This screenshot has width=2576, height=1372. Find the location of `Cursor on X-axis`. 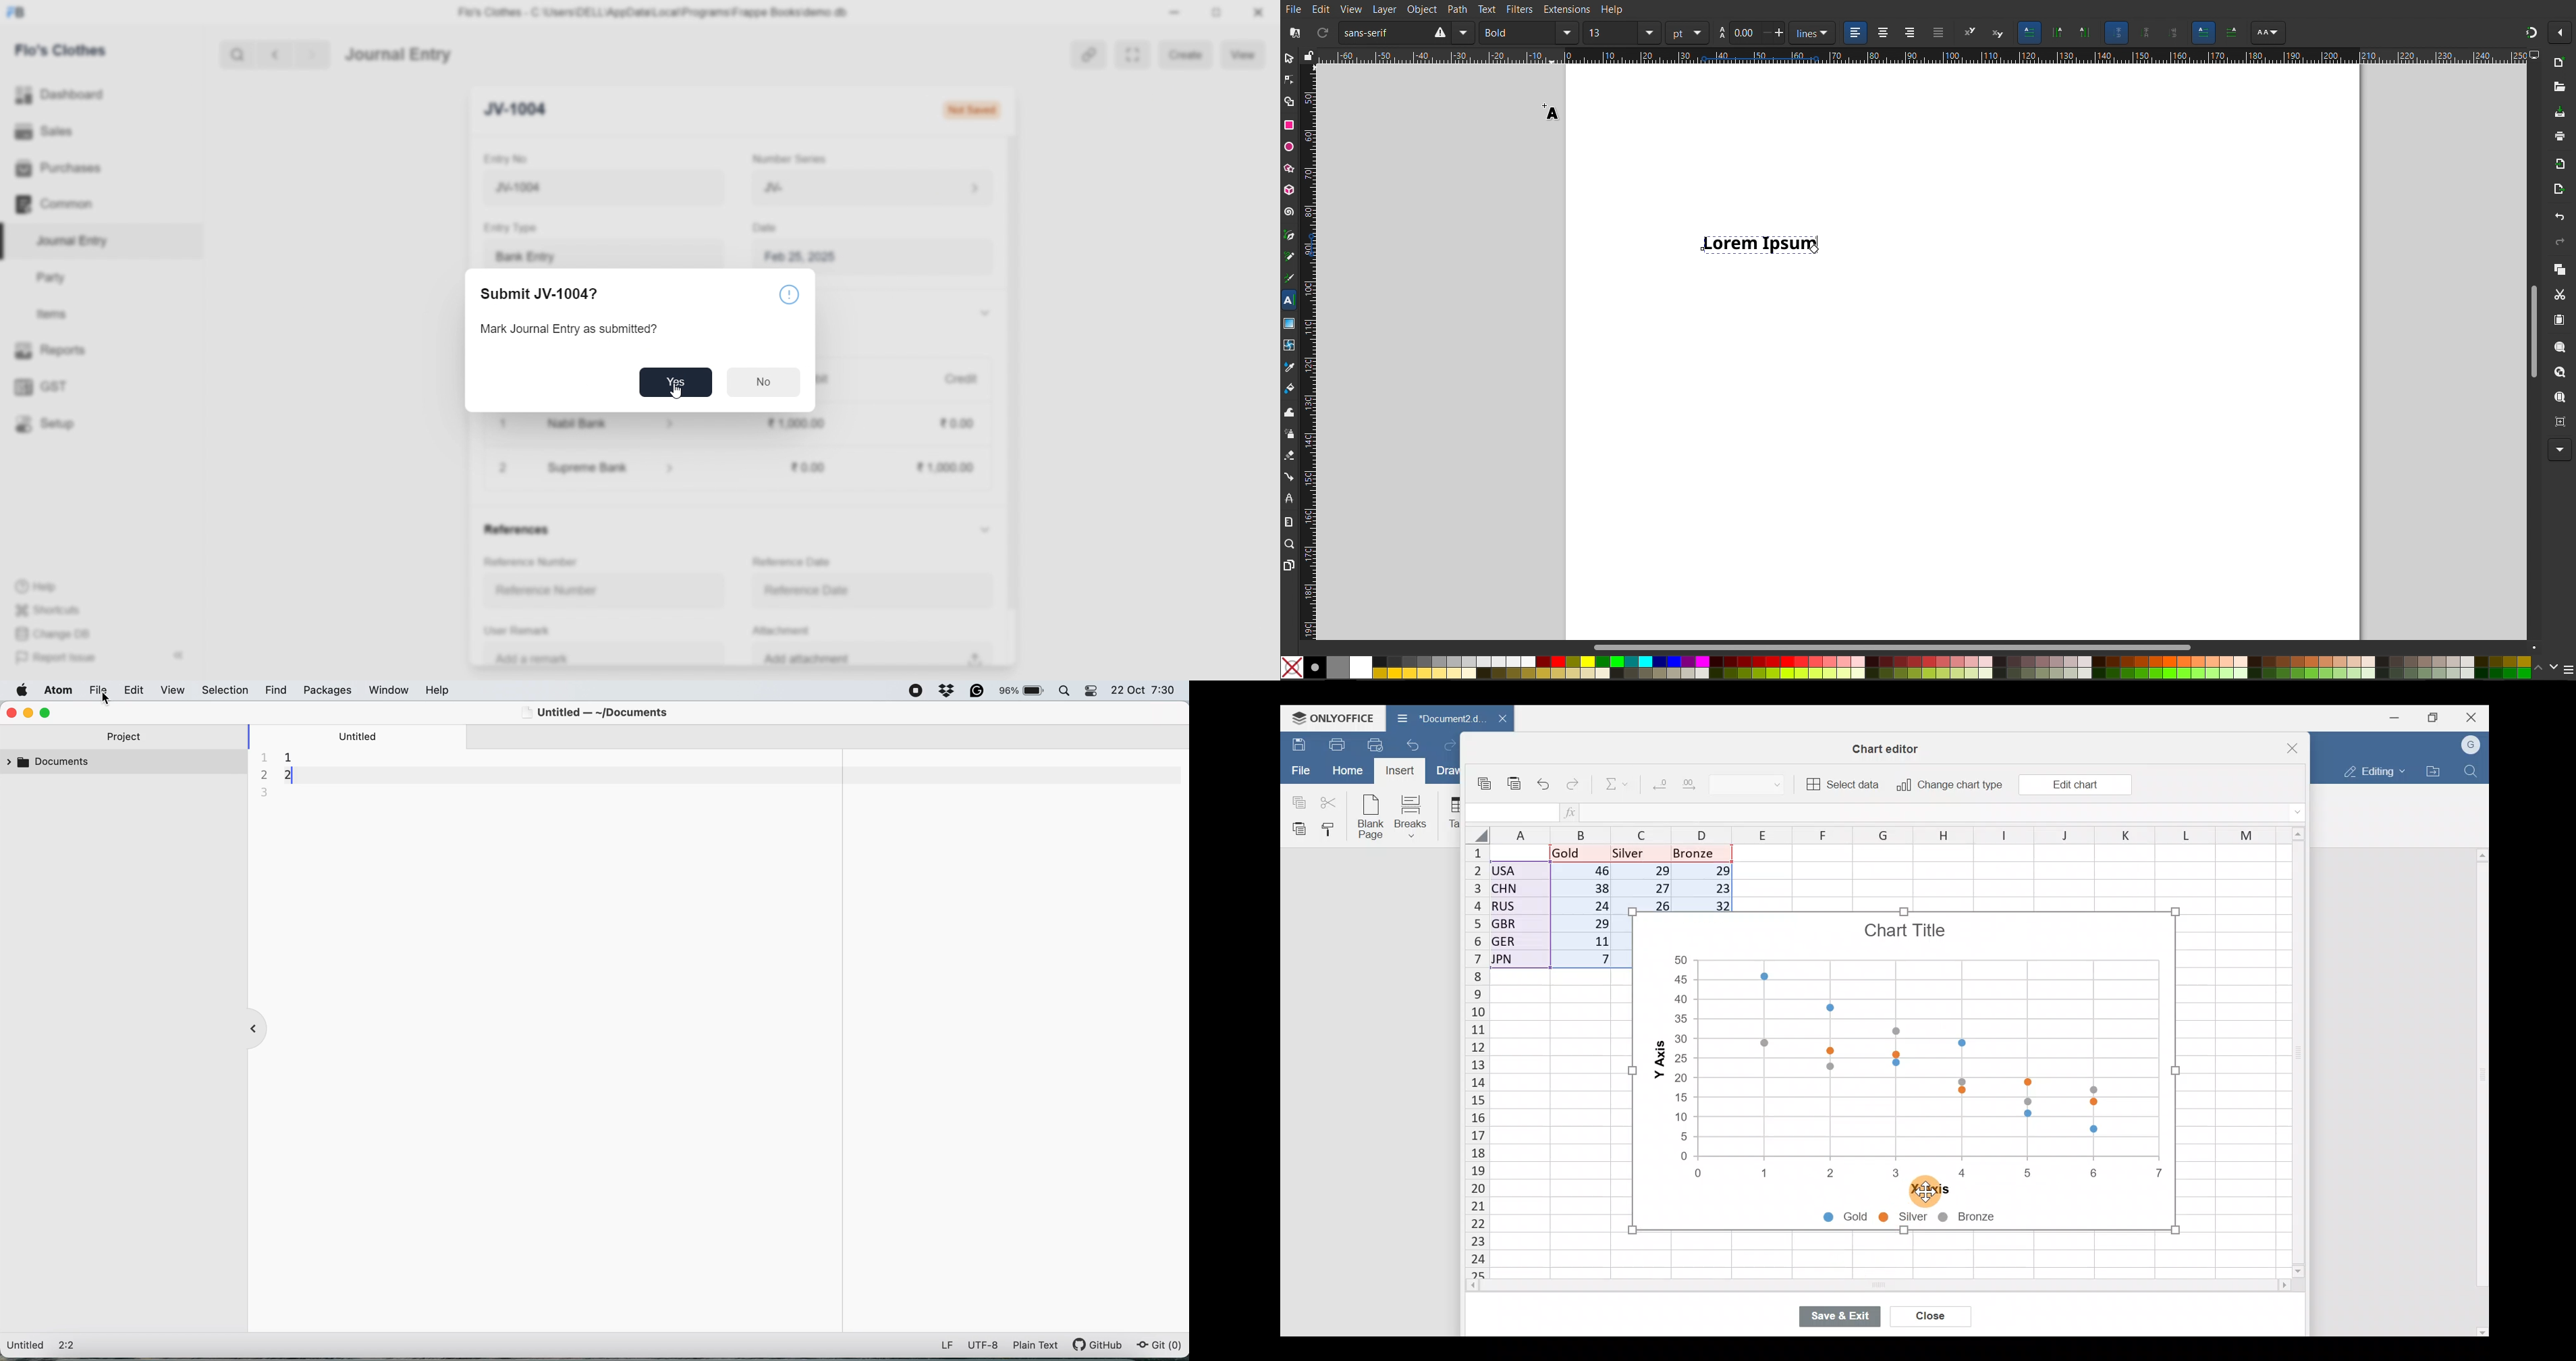

Cursor on X-axis is located at coordinates (1924, 1191).